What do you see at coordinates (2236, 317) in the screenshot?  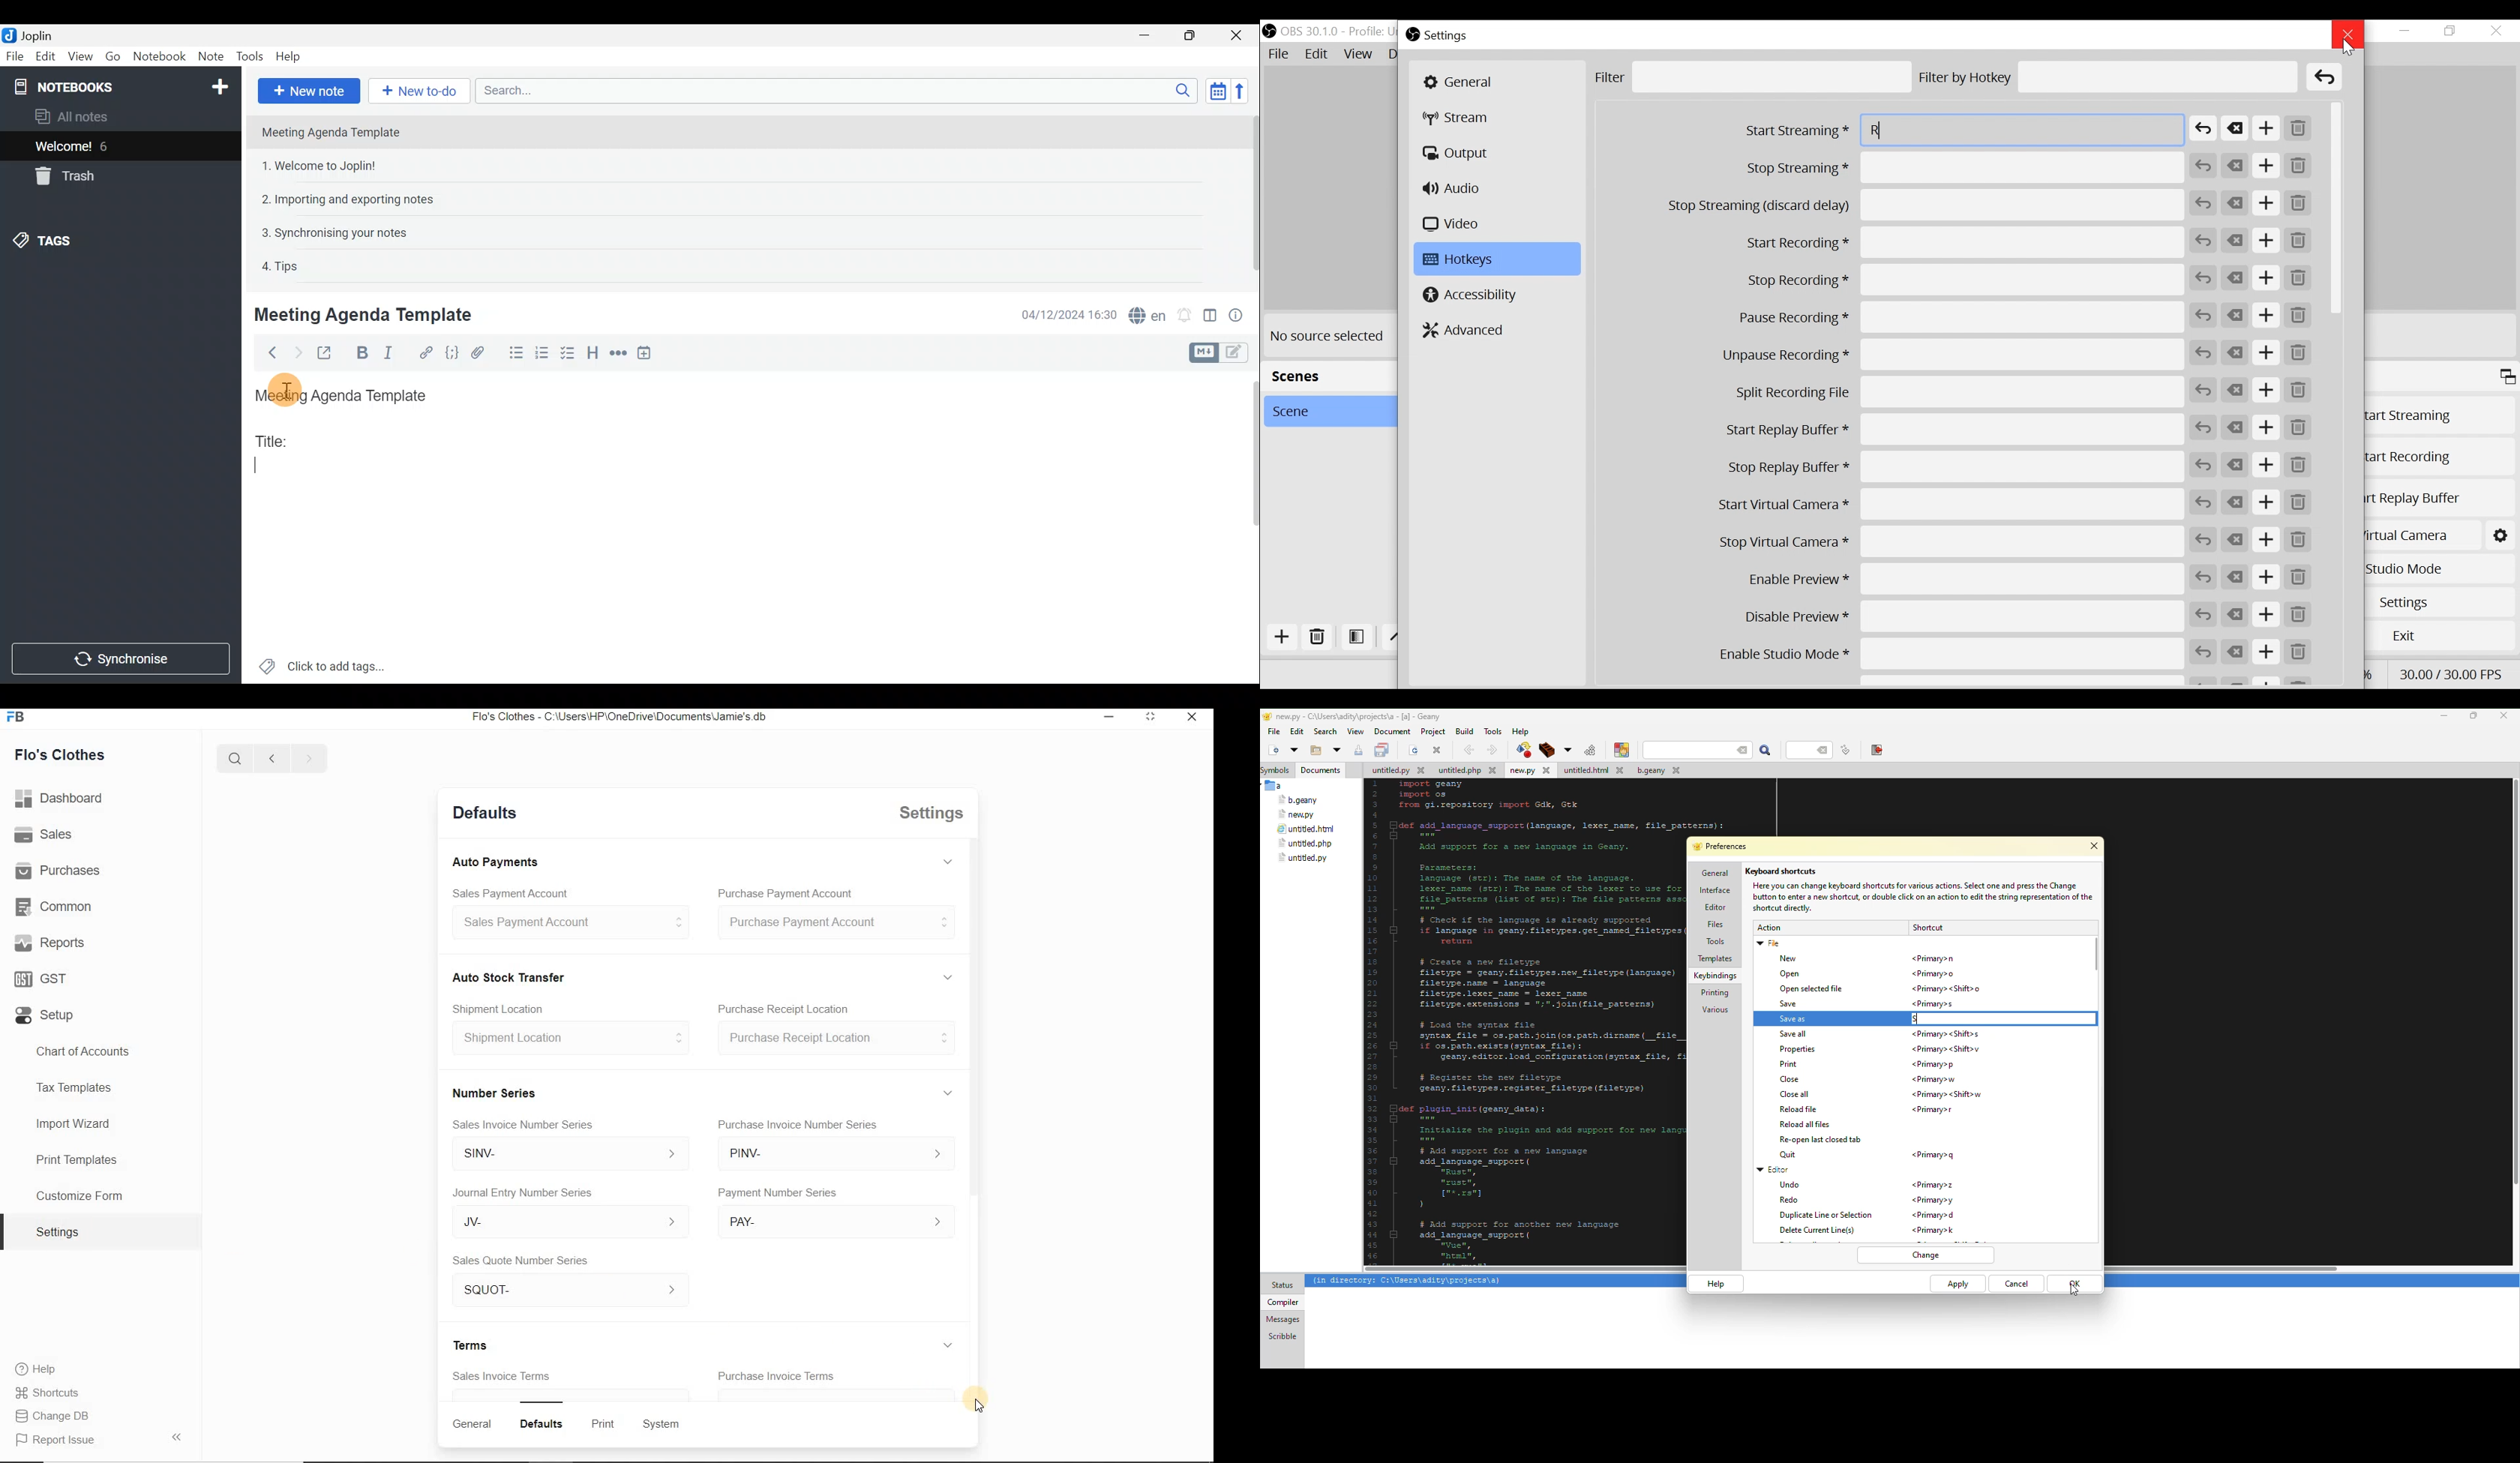 I see `Clear` at bounding box center [2236, 317].